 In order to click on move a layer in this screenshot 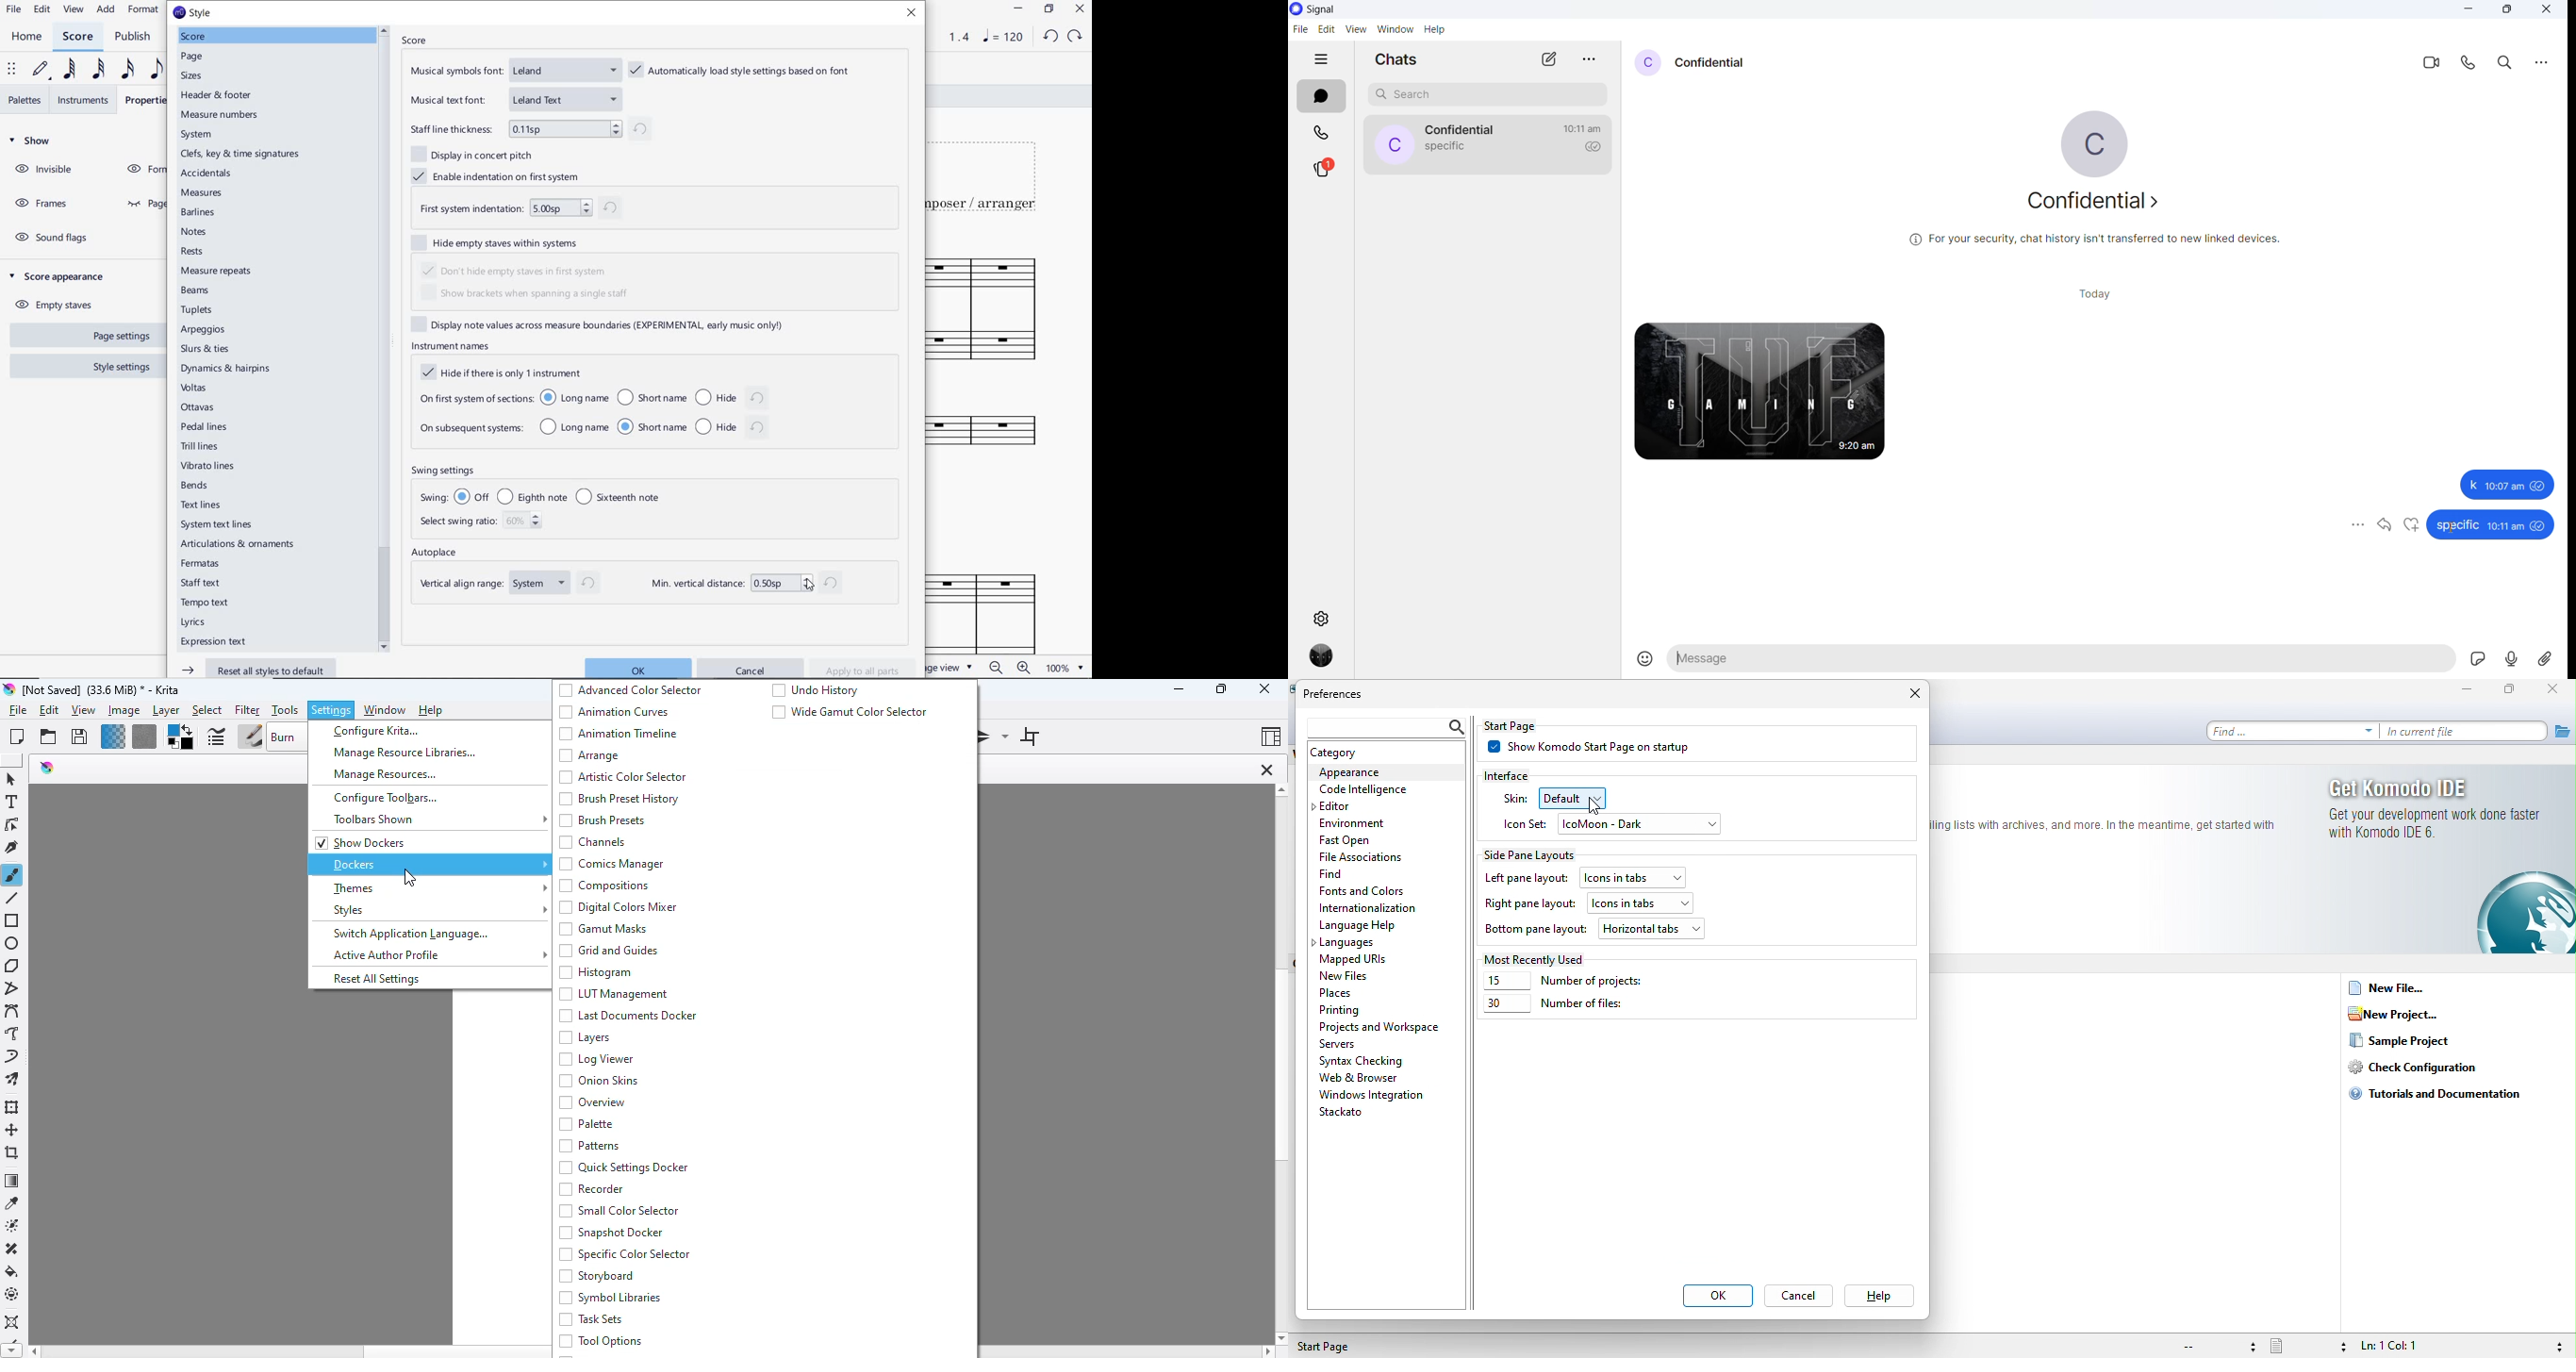, I will do `click(12, 1130)`.